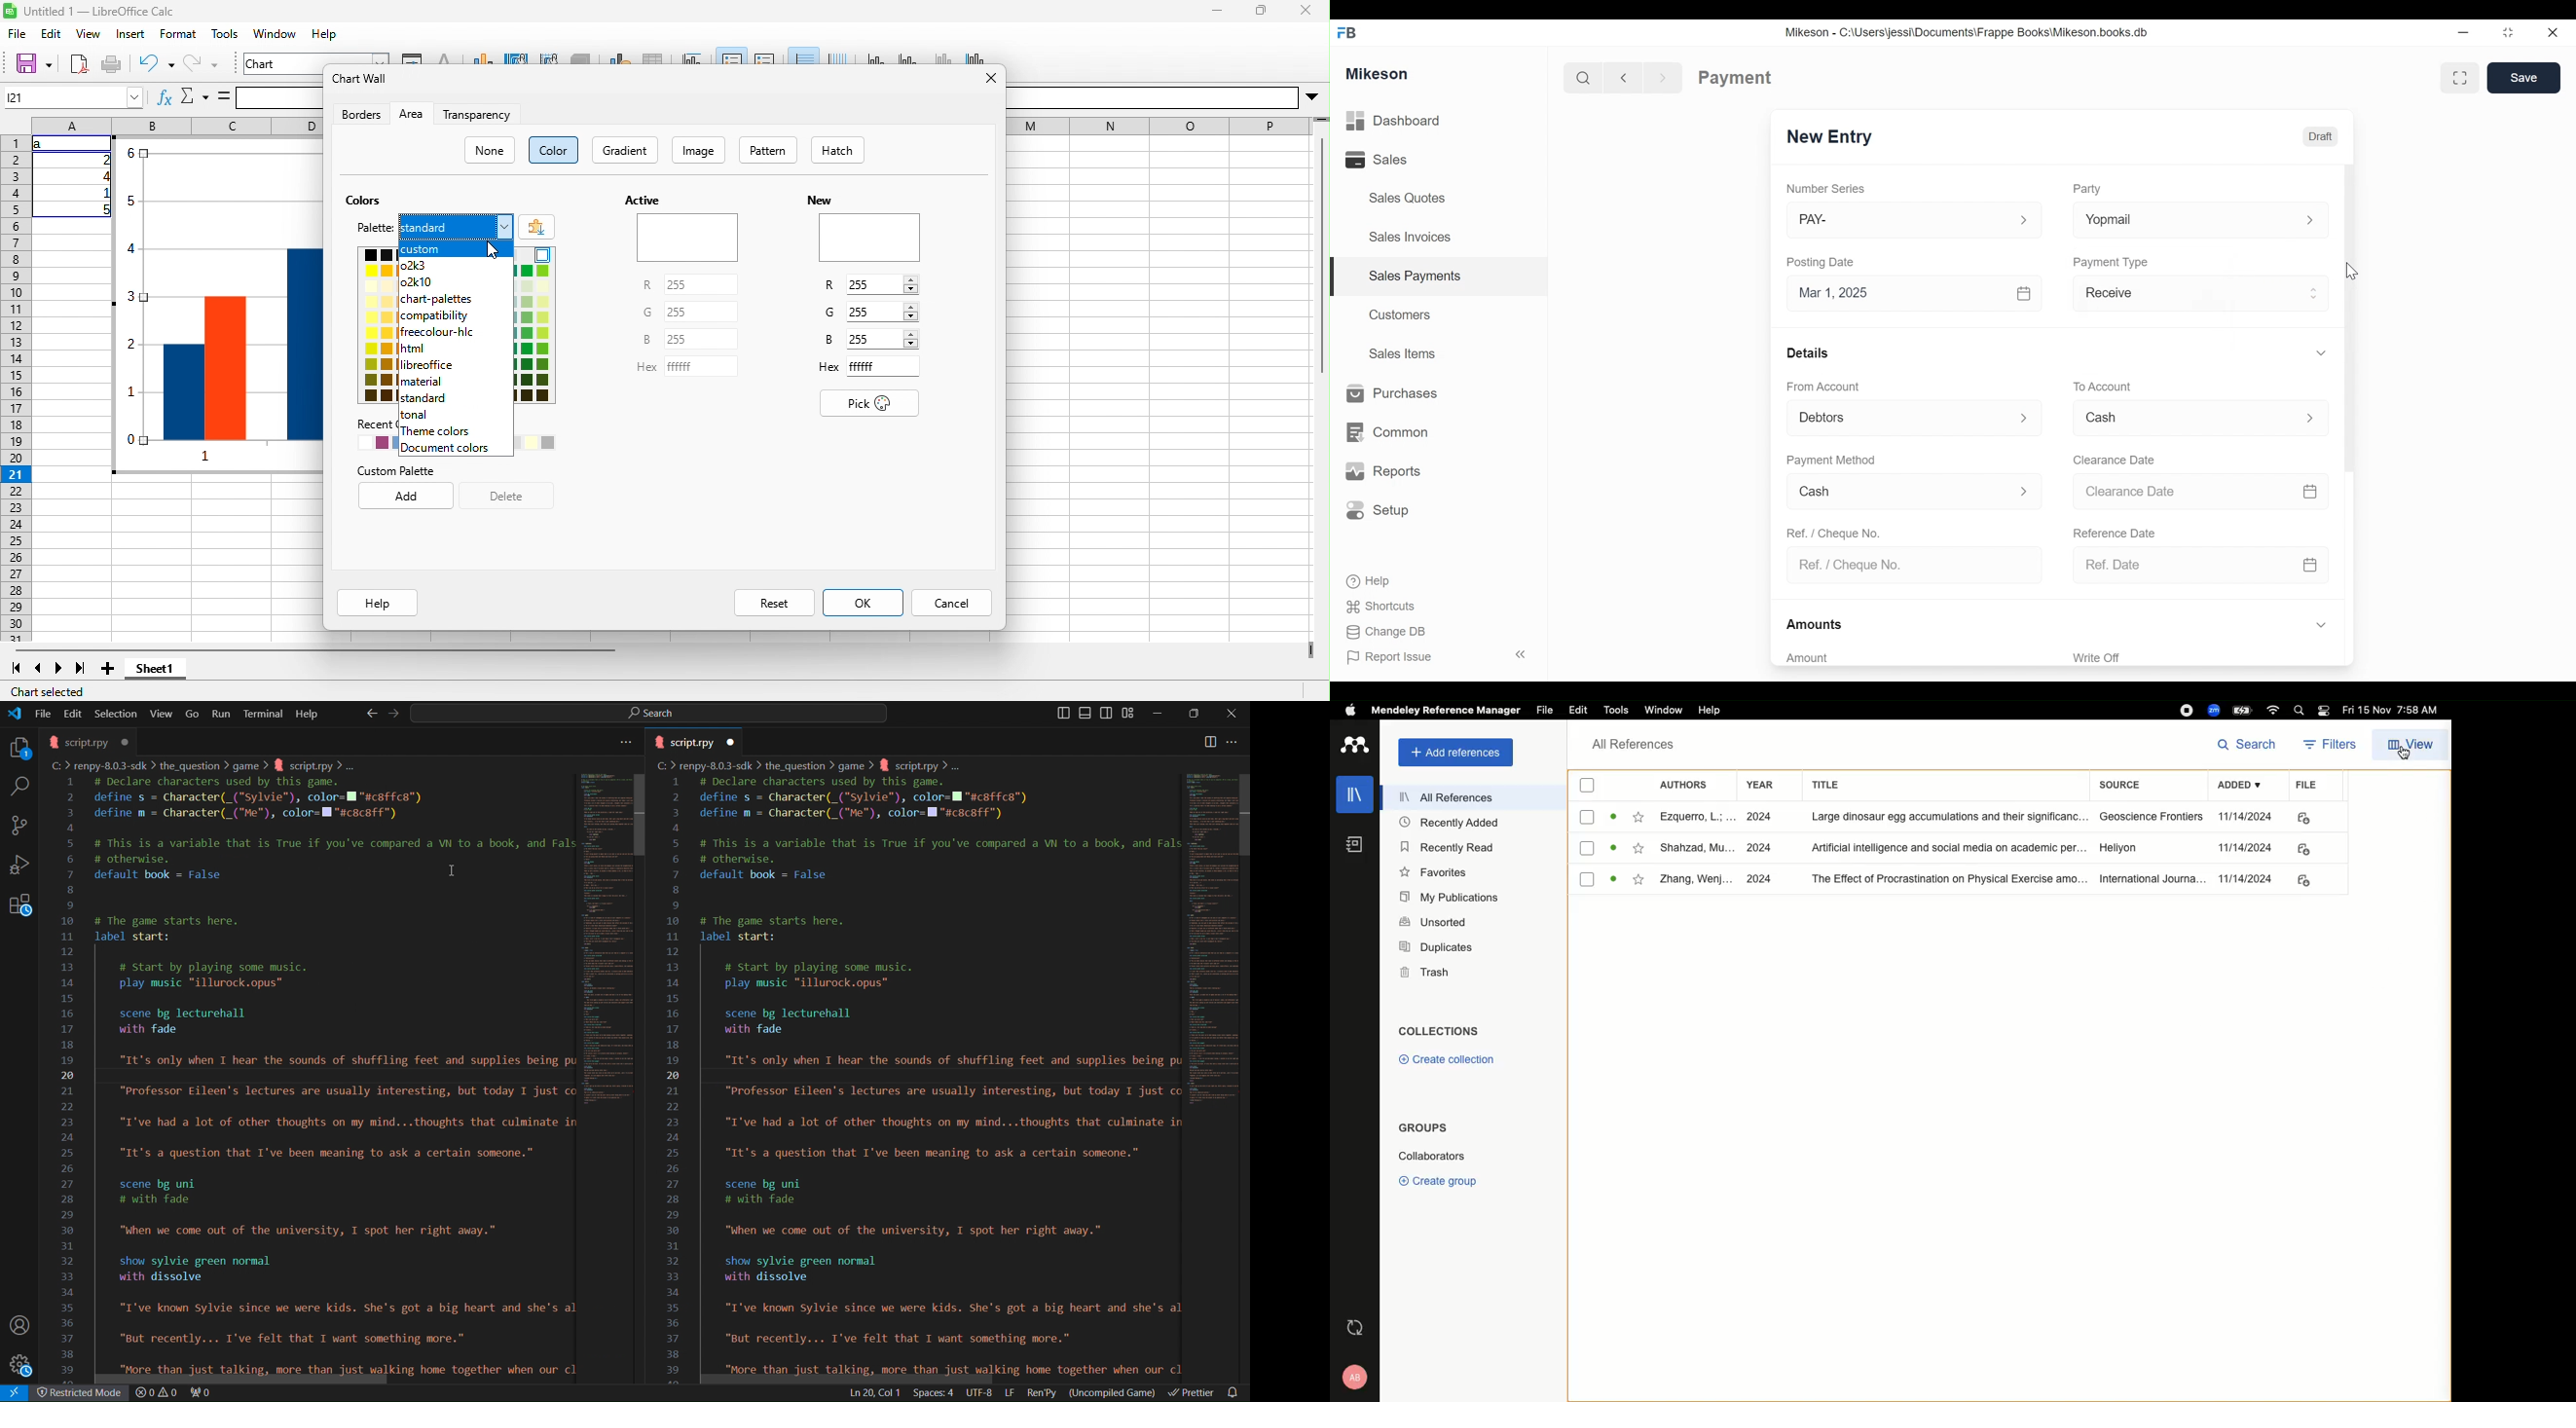 The width and height of the screenshot is (2576, 1428). What do you see at coordinates (911, 339) in the screenshot?
I see `Increase/Decrease B value` at bounding box center [911, 339].